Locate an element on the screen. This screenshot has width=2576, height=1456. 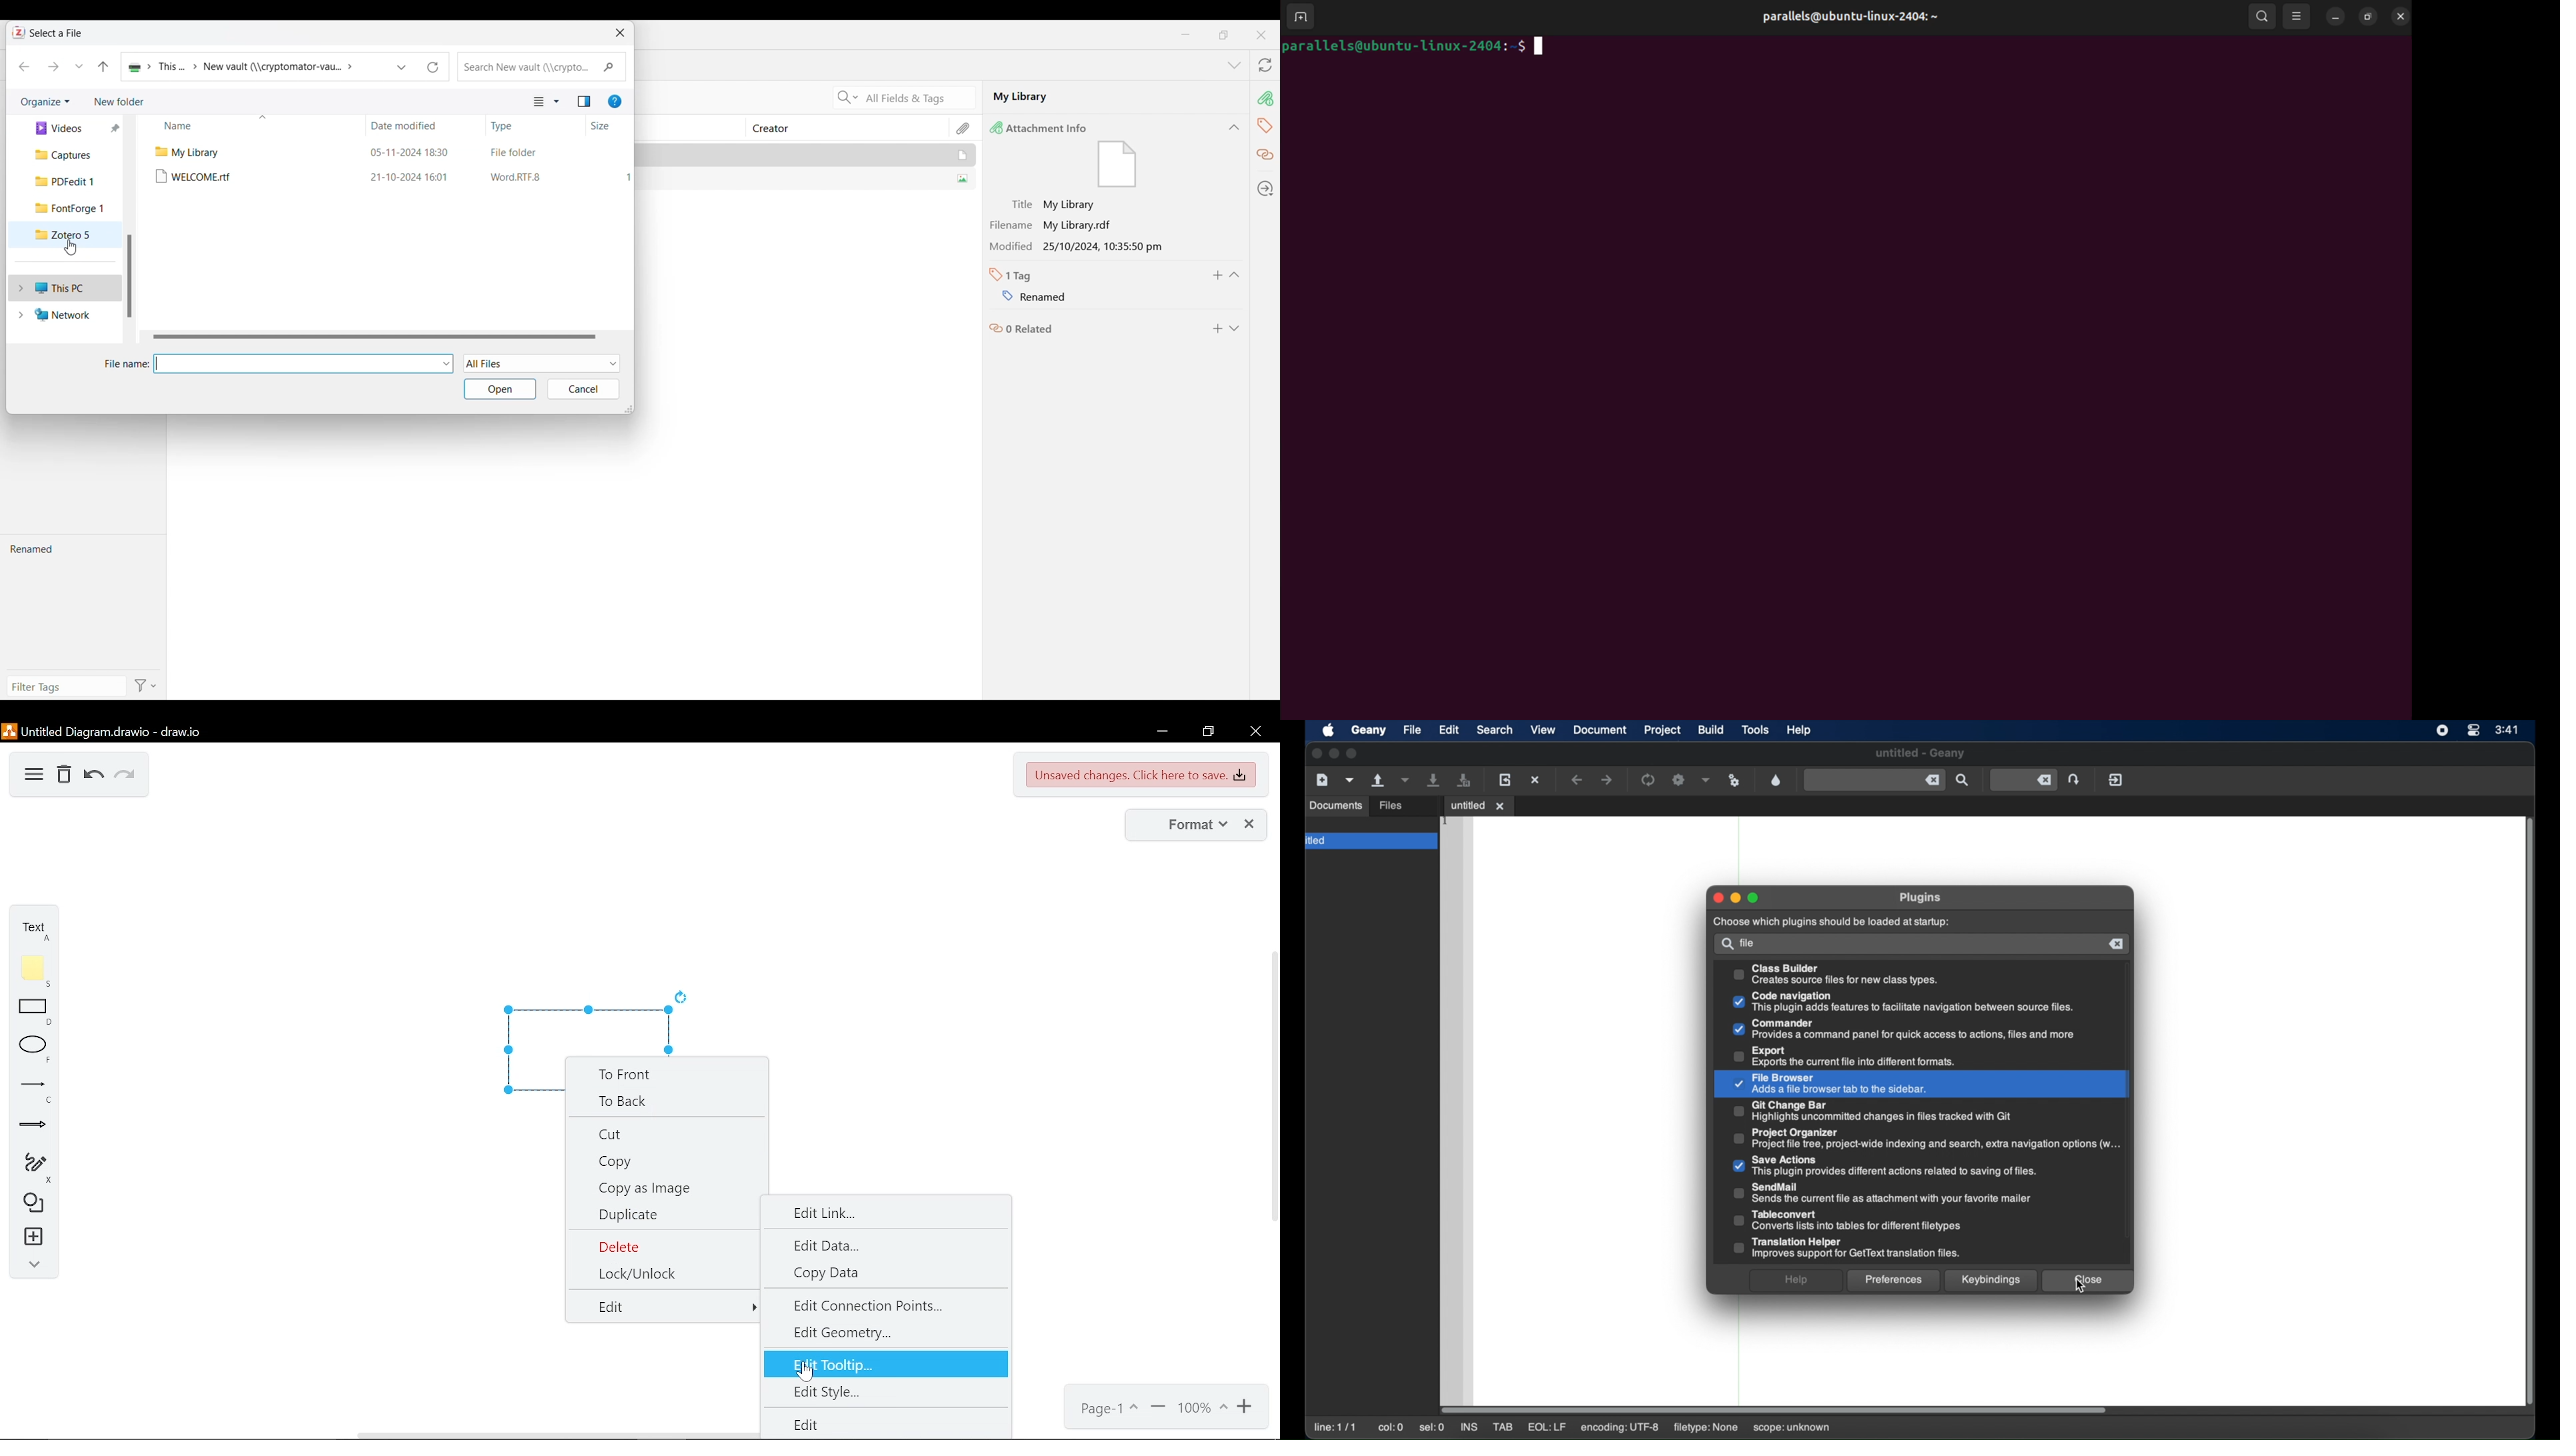
Attachment is located at coordinates (965, 127).